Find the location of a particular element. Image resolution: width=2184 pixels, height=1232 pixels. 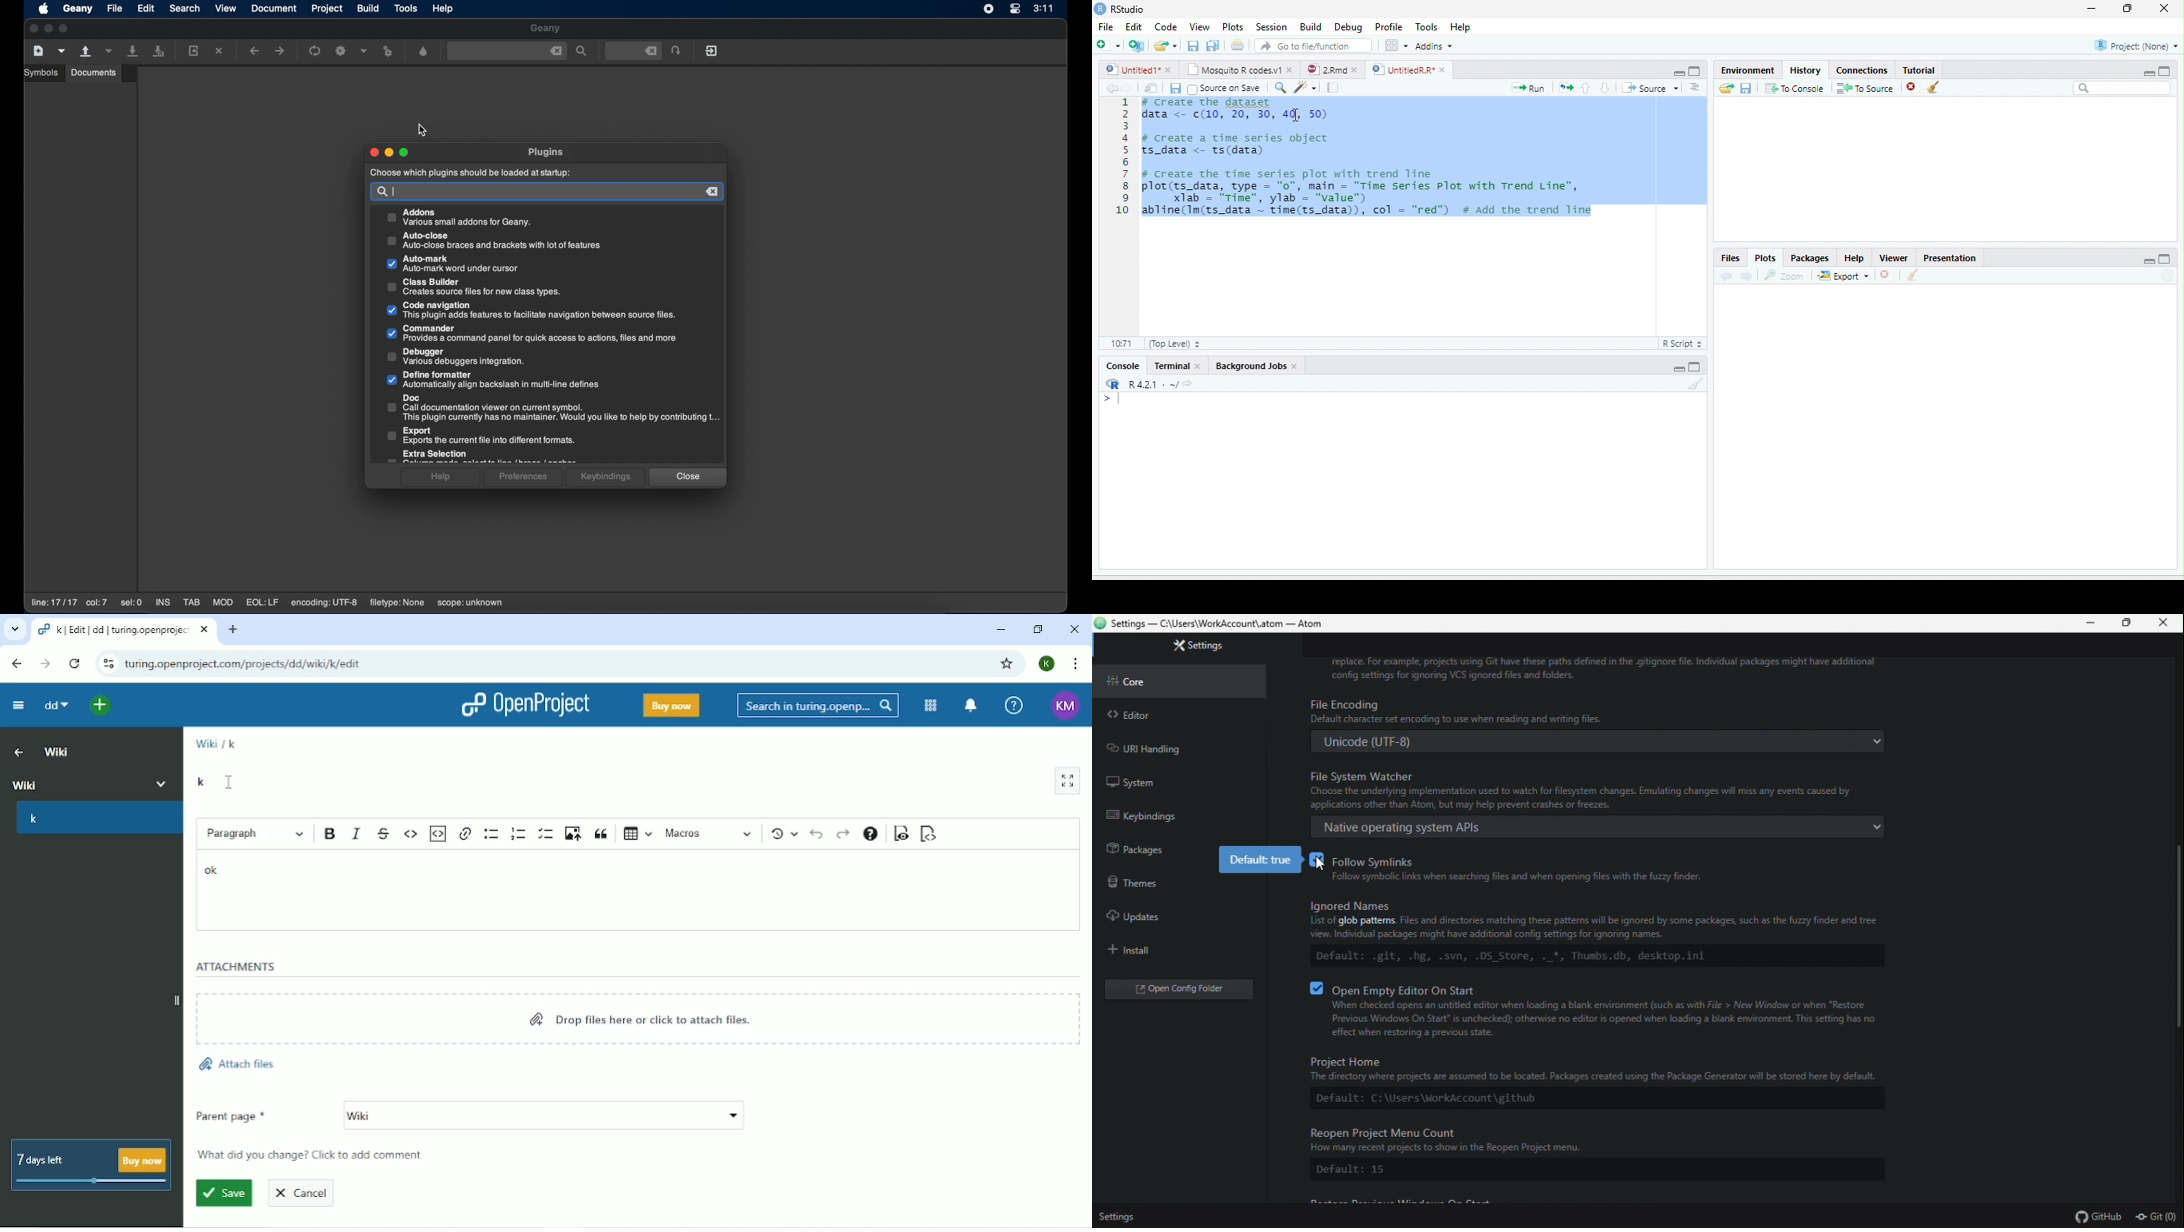

Back is located at coordinates (16, 664).